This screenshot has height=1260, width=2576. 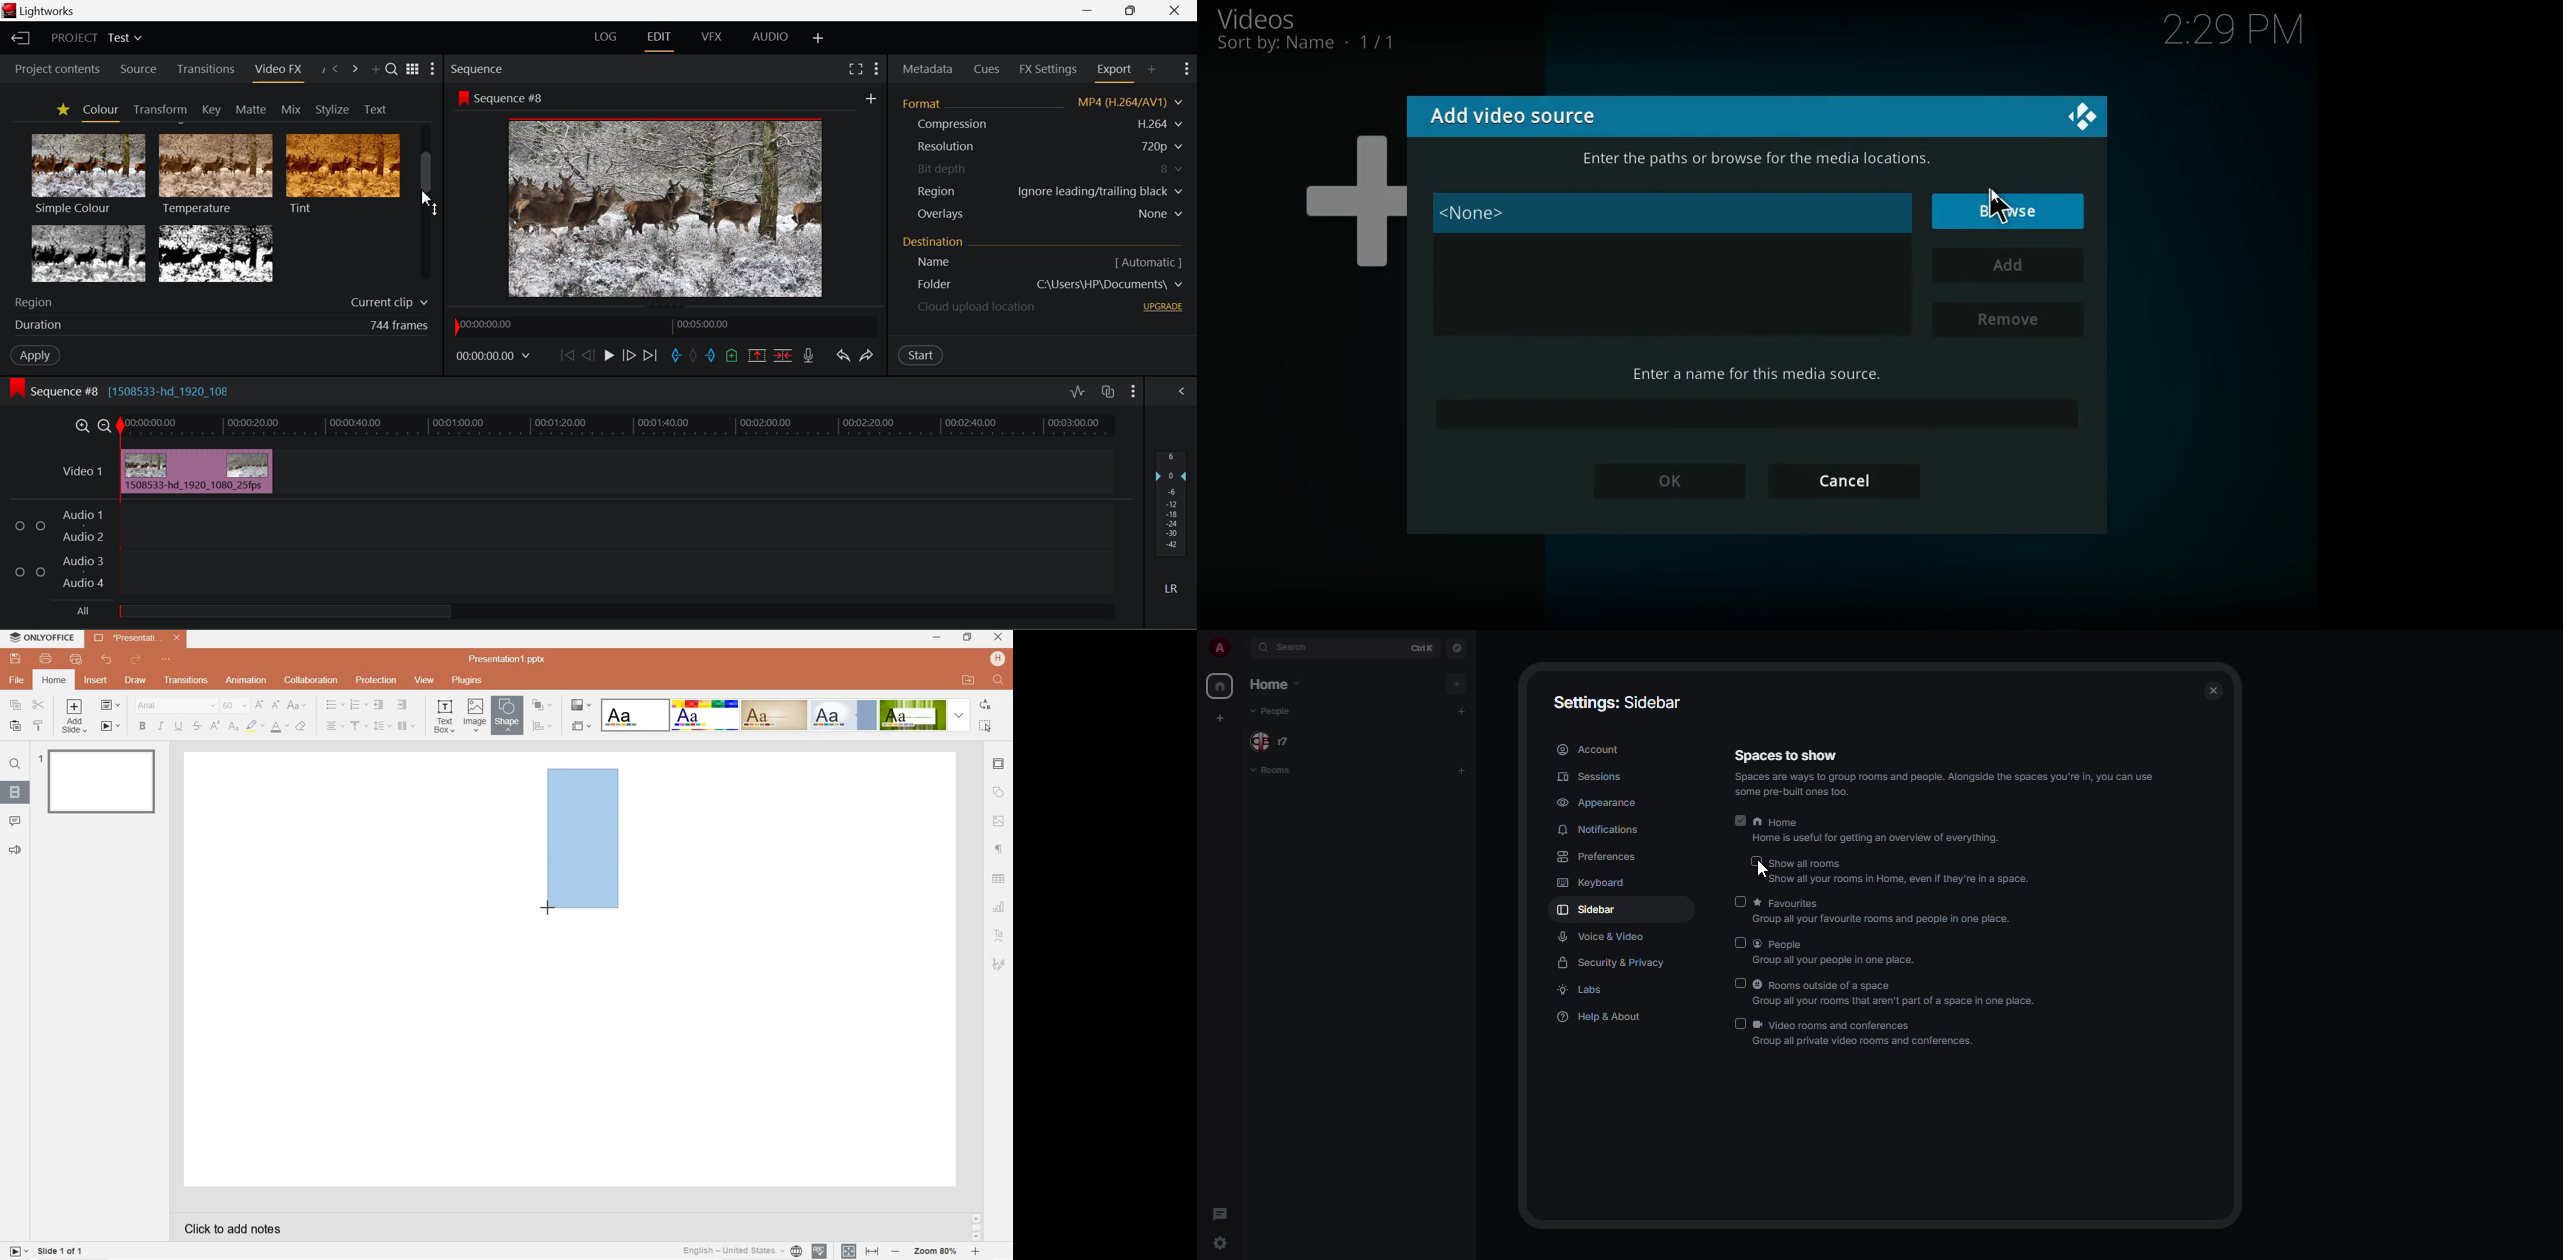 What do you see at coordinates (475, 716) in the screenshot?
I see `image` at bounding box center [475, 716].